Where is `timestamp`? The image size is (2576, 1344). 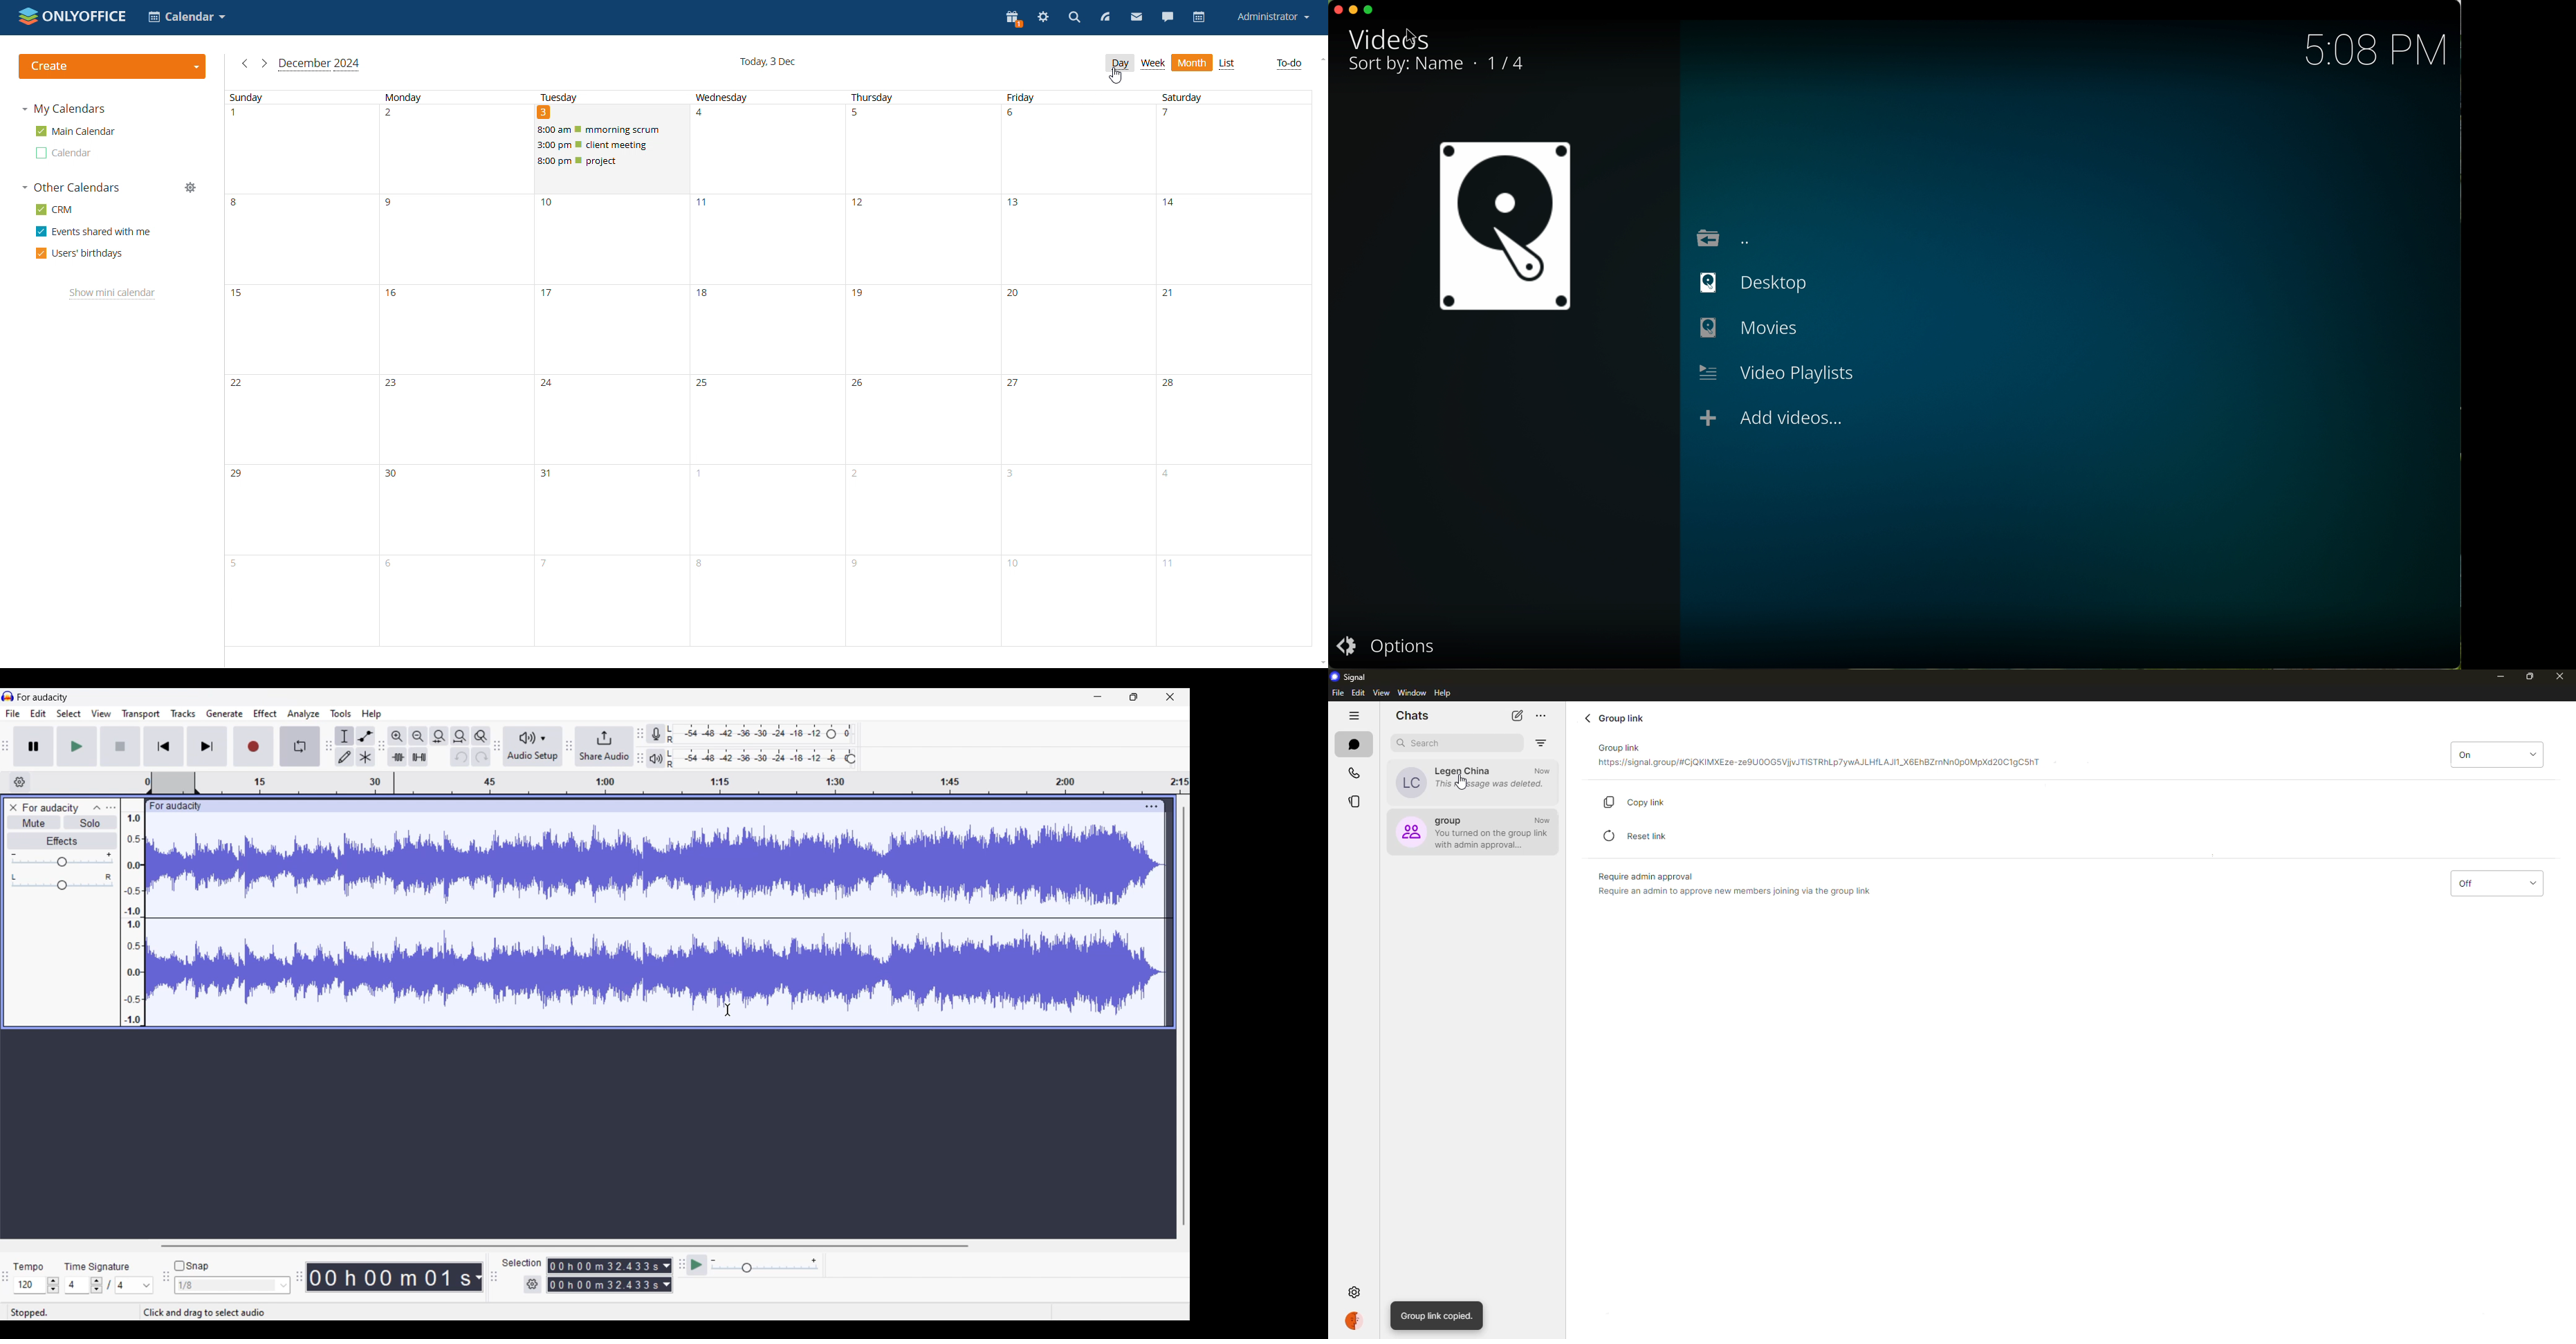 timestamp is located at coordinates (668, 783).